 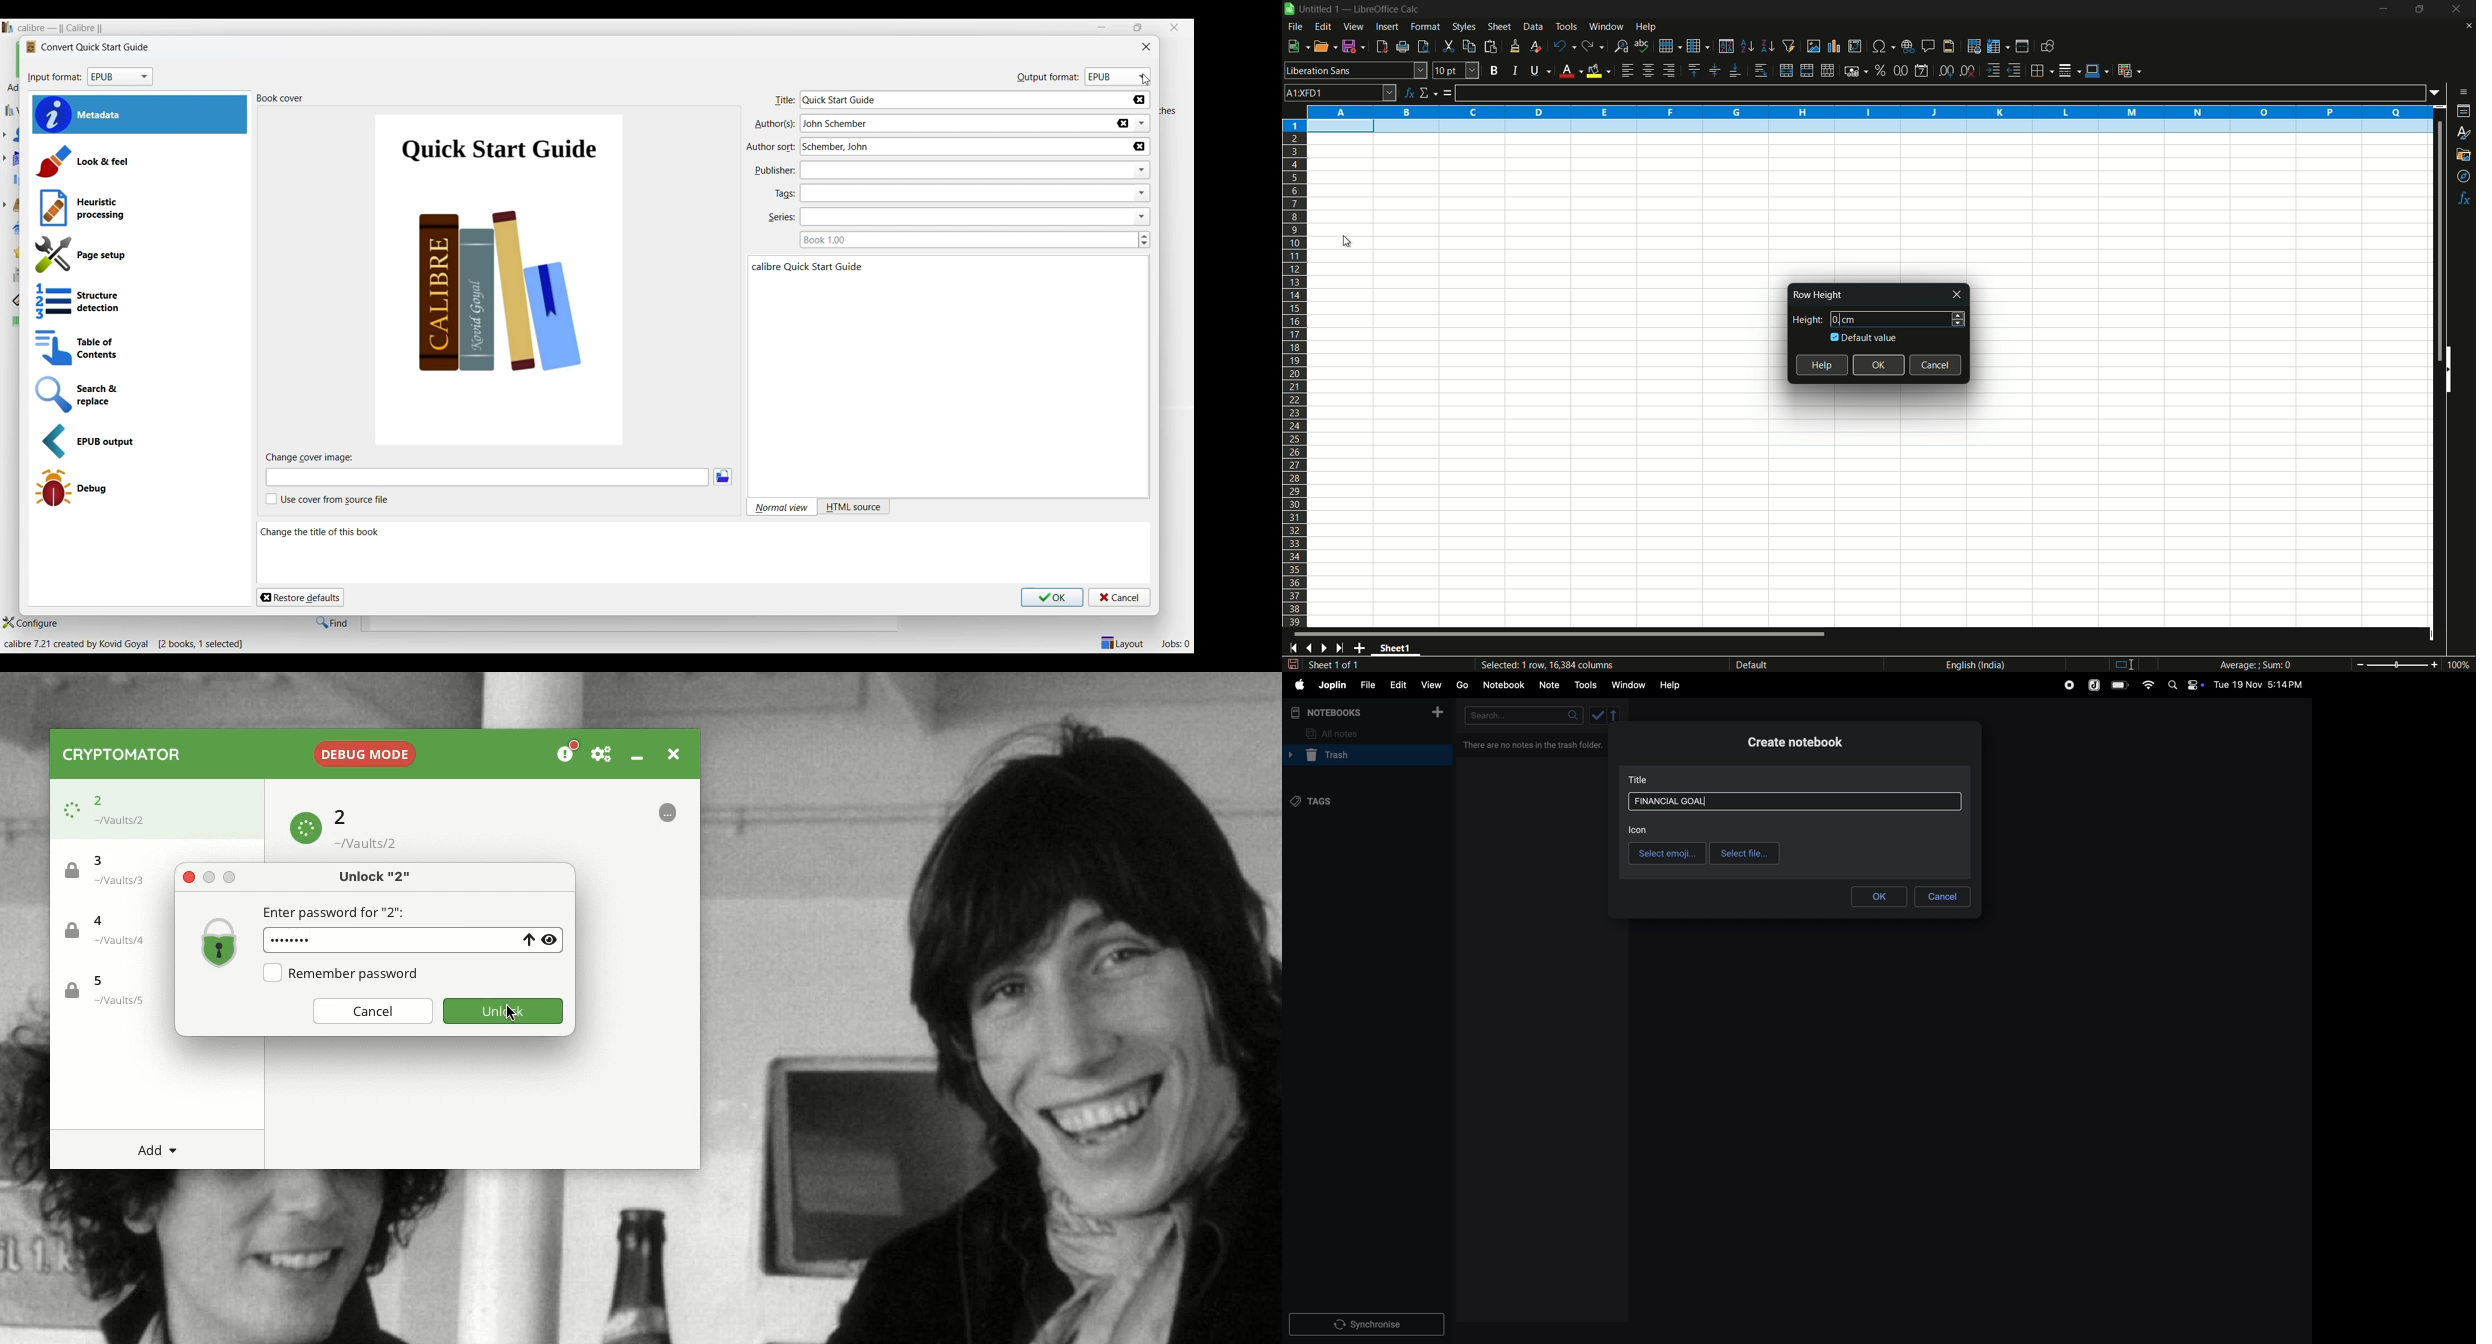 I want to click on notebooks, so click(x=1334, y=713).